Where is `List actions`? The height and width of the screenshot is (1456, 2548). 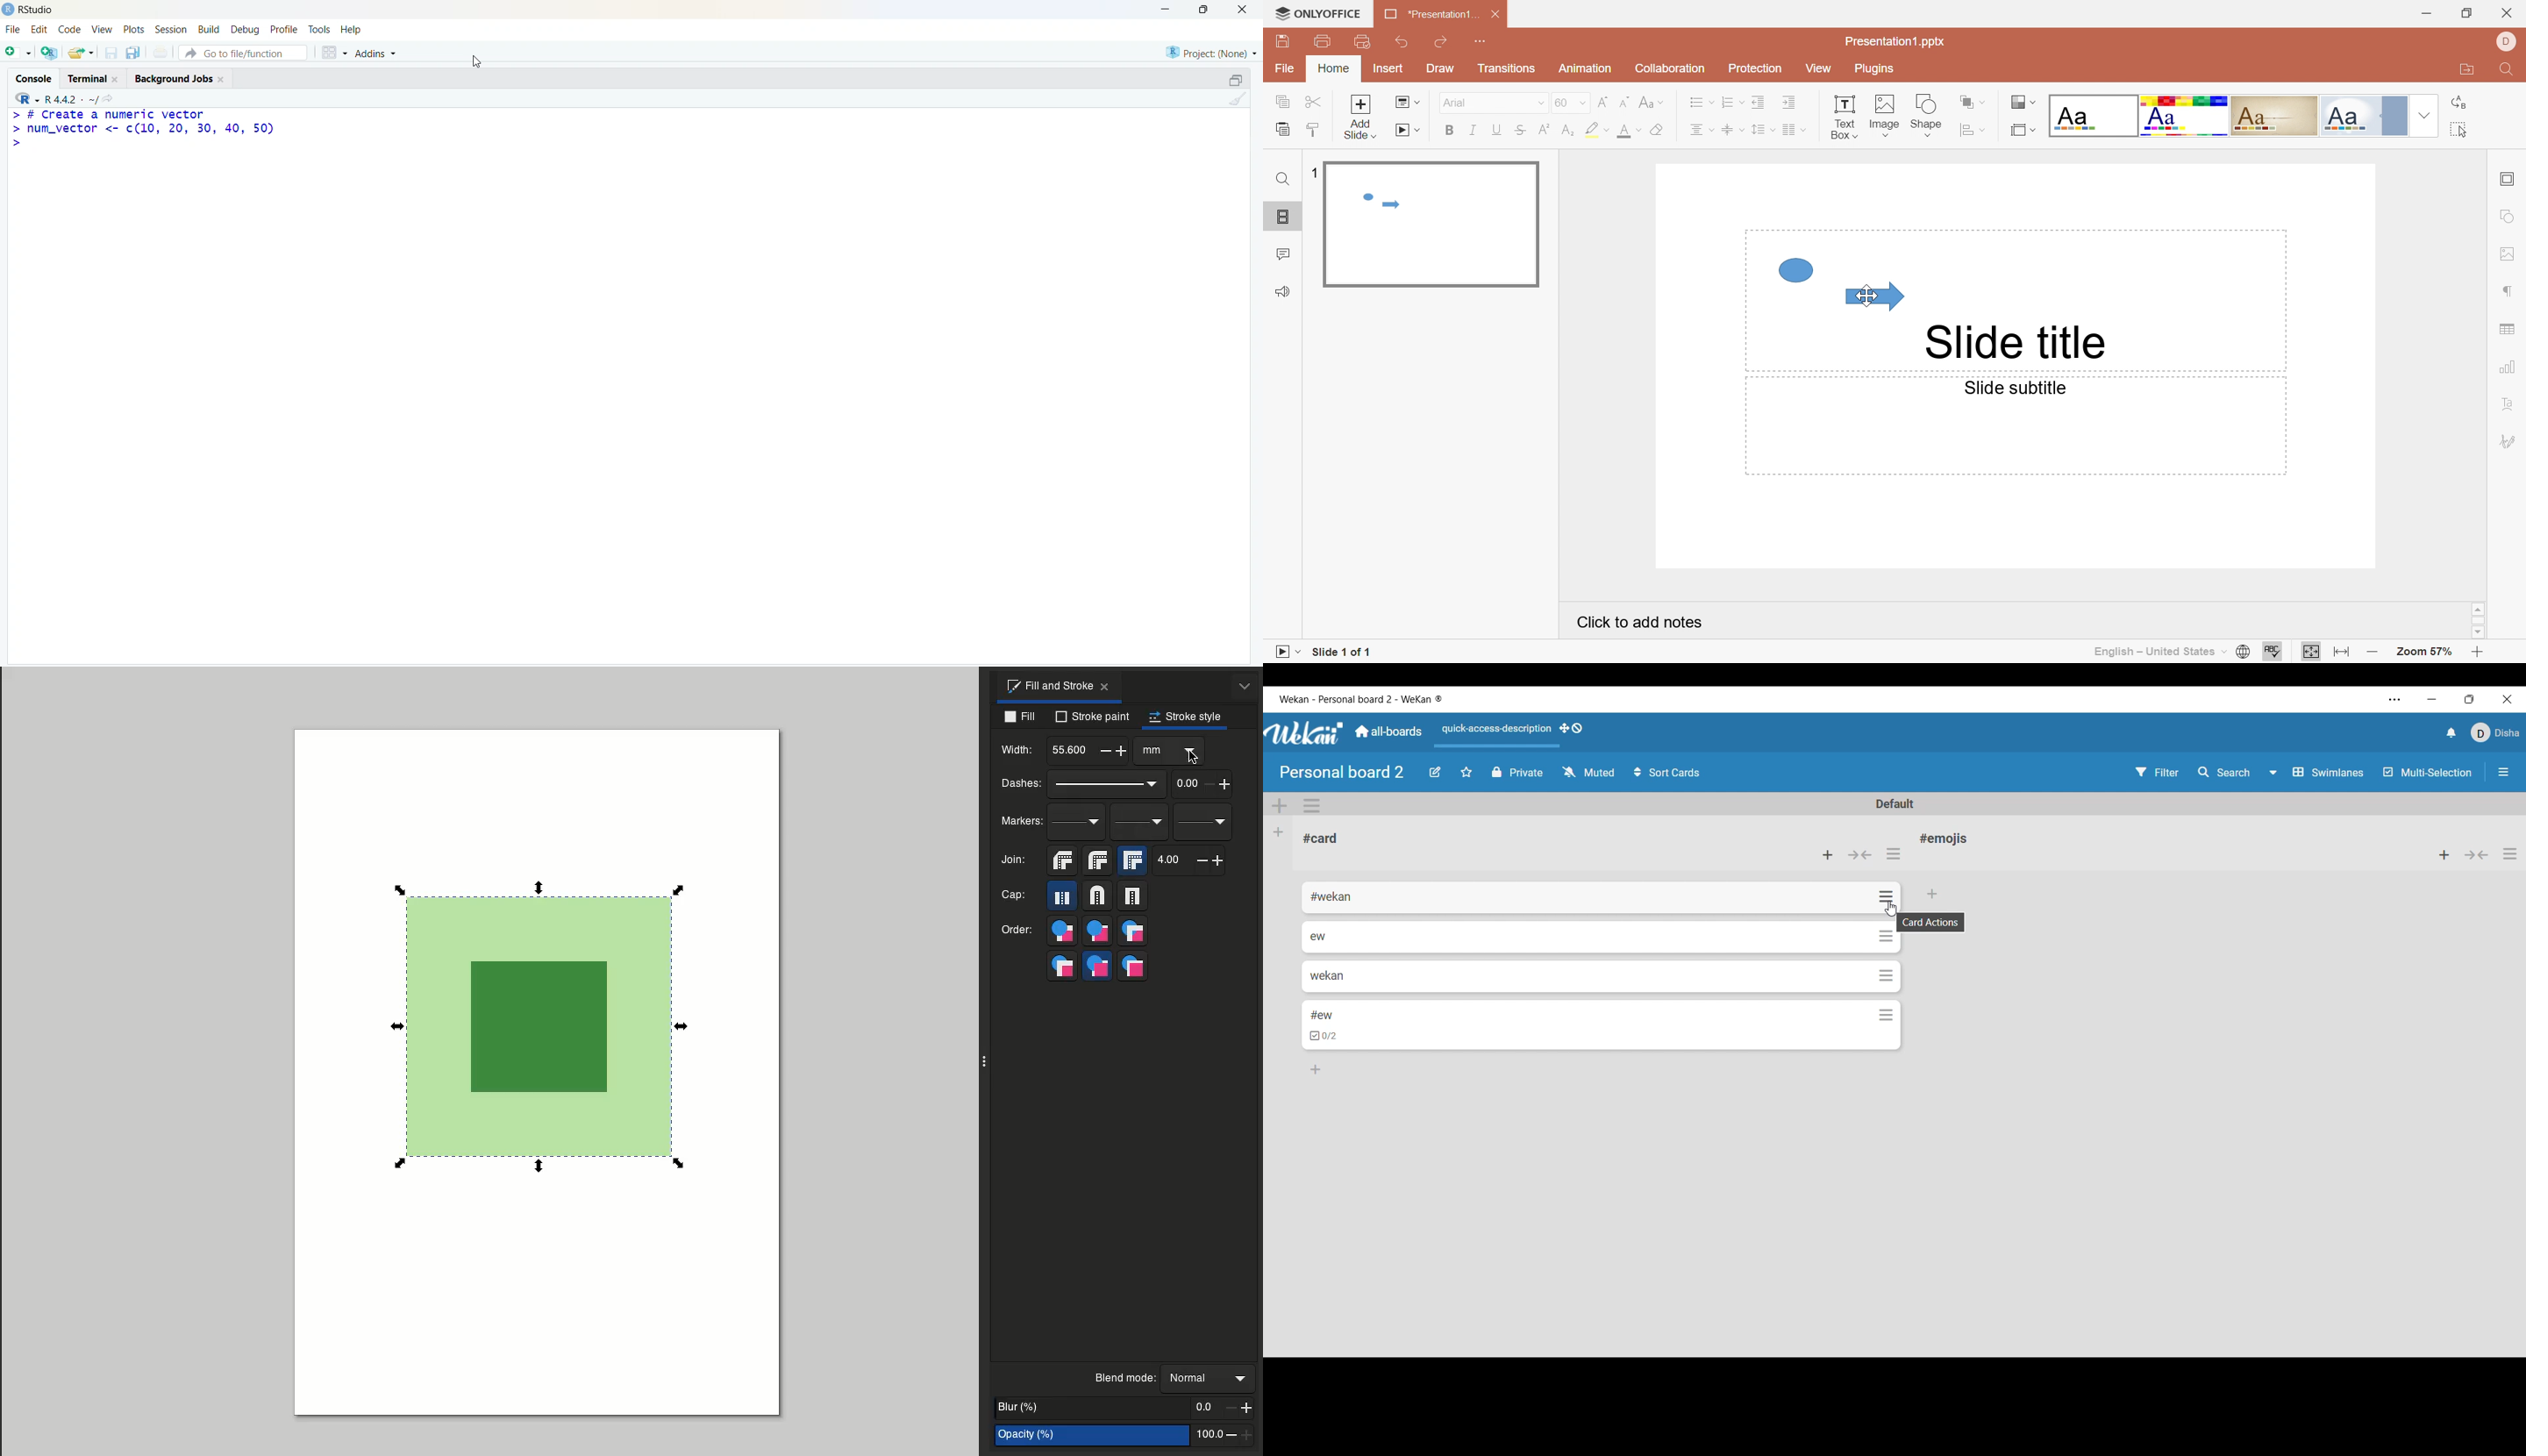 List actions is located at coordinates (2510, 854).